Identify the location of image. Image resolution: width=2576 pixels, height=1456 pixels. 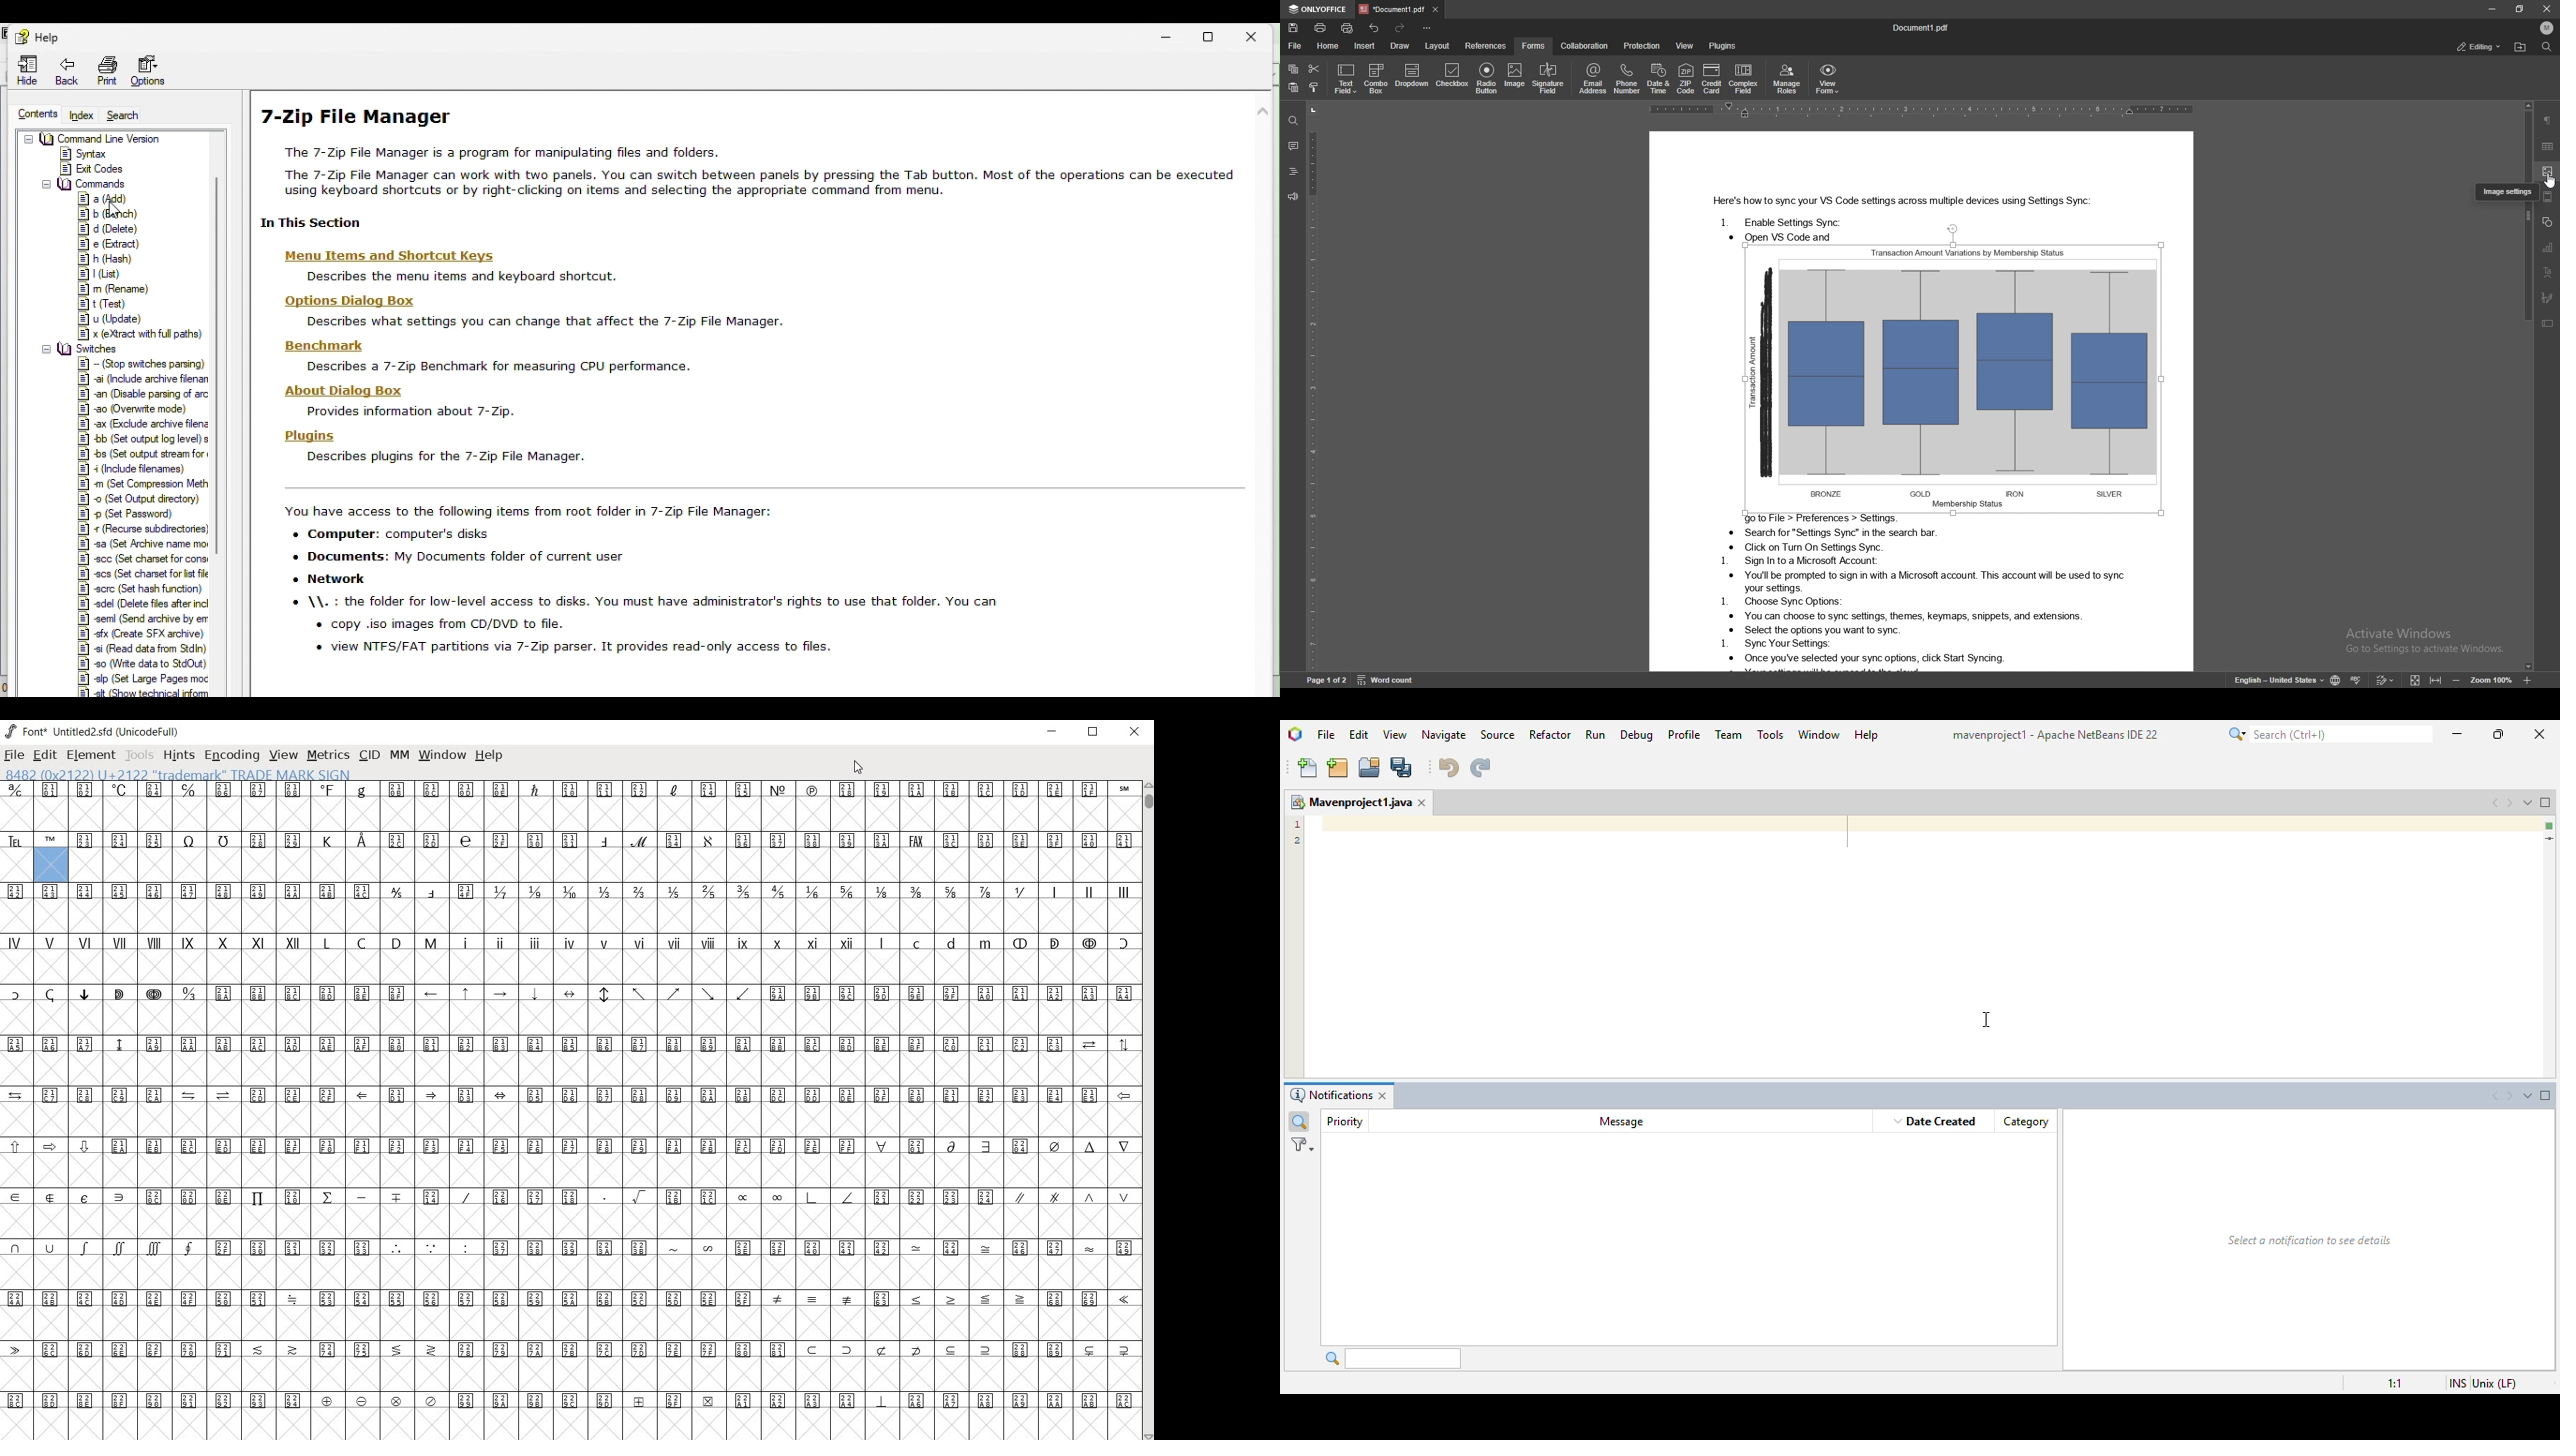
(1514, 76).